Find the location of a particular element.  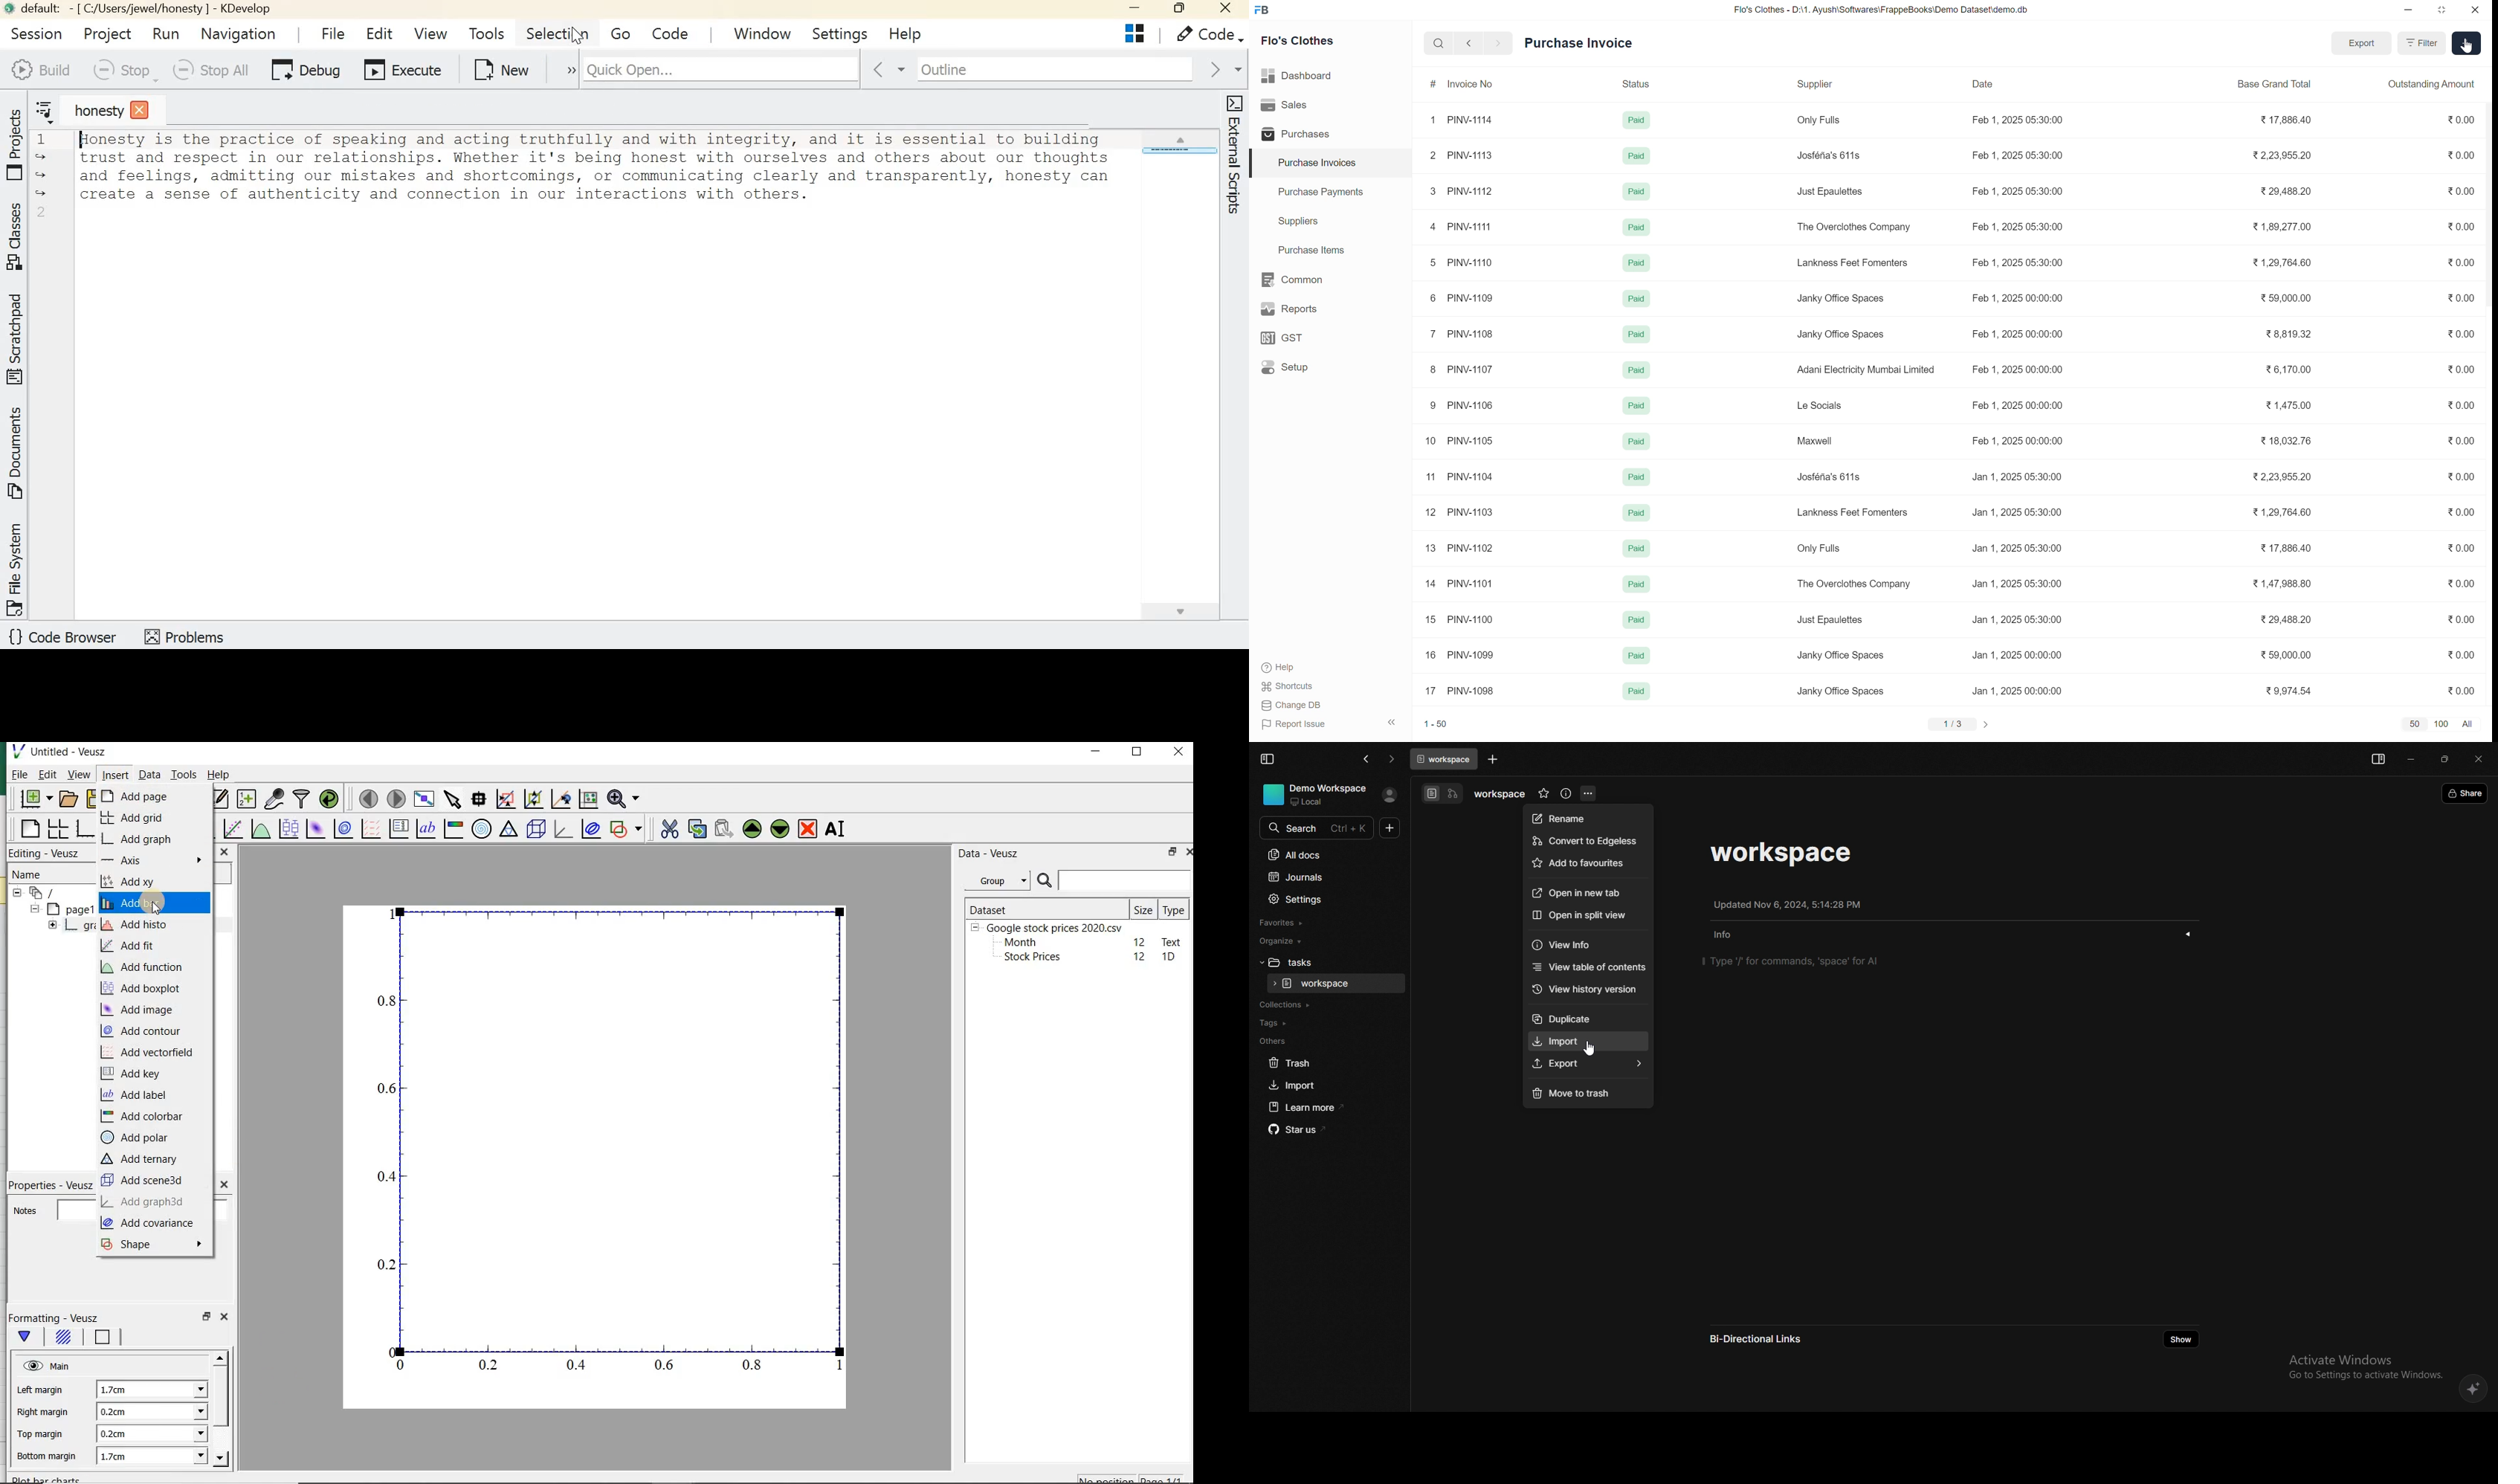

folder is located at coordinates (1322, 963).